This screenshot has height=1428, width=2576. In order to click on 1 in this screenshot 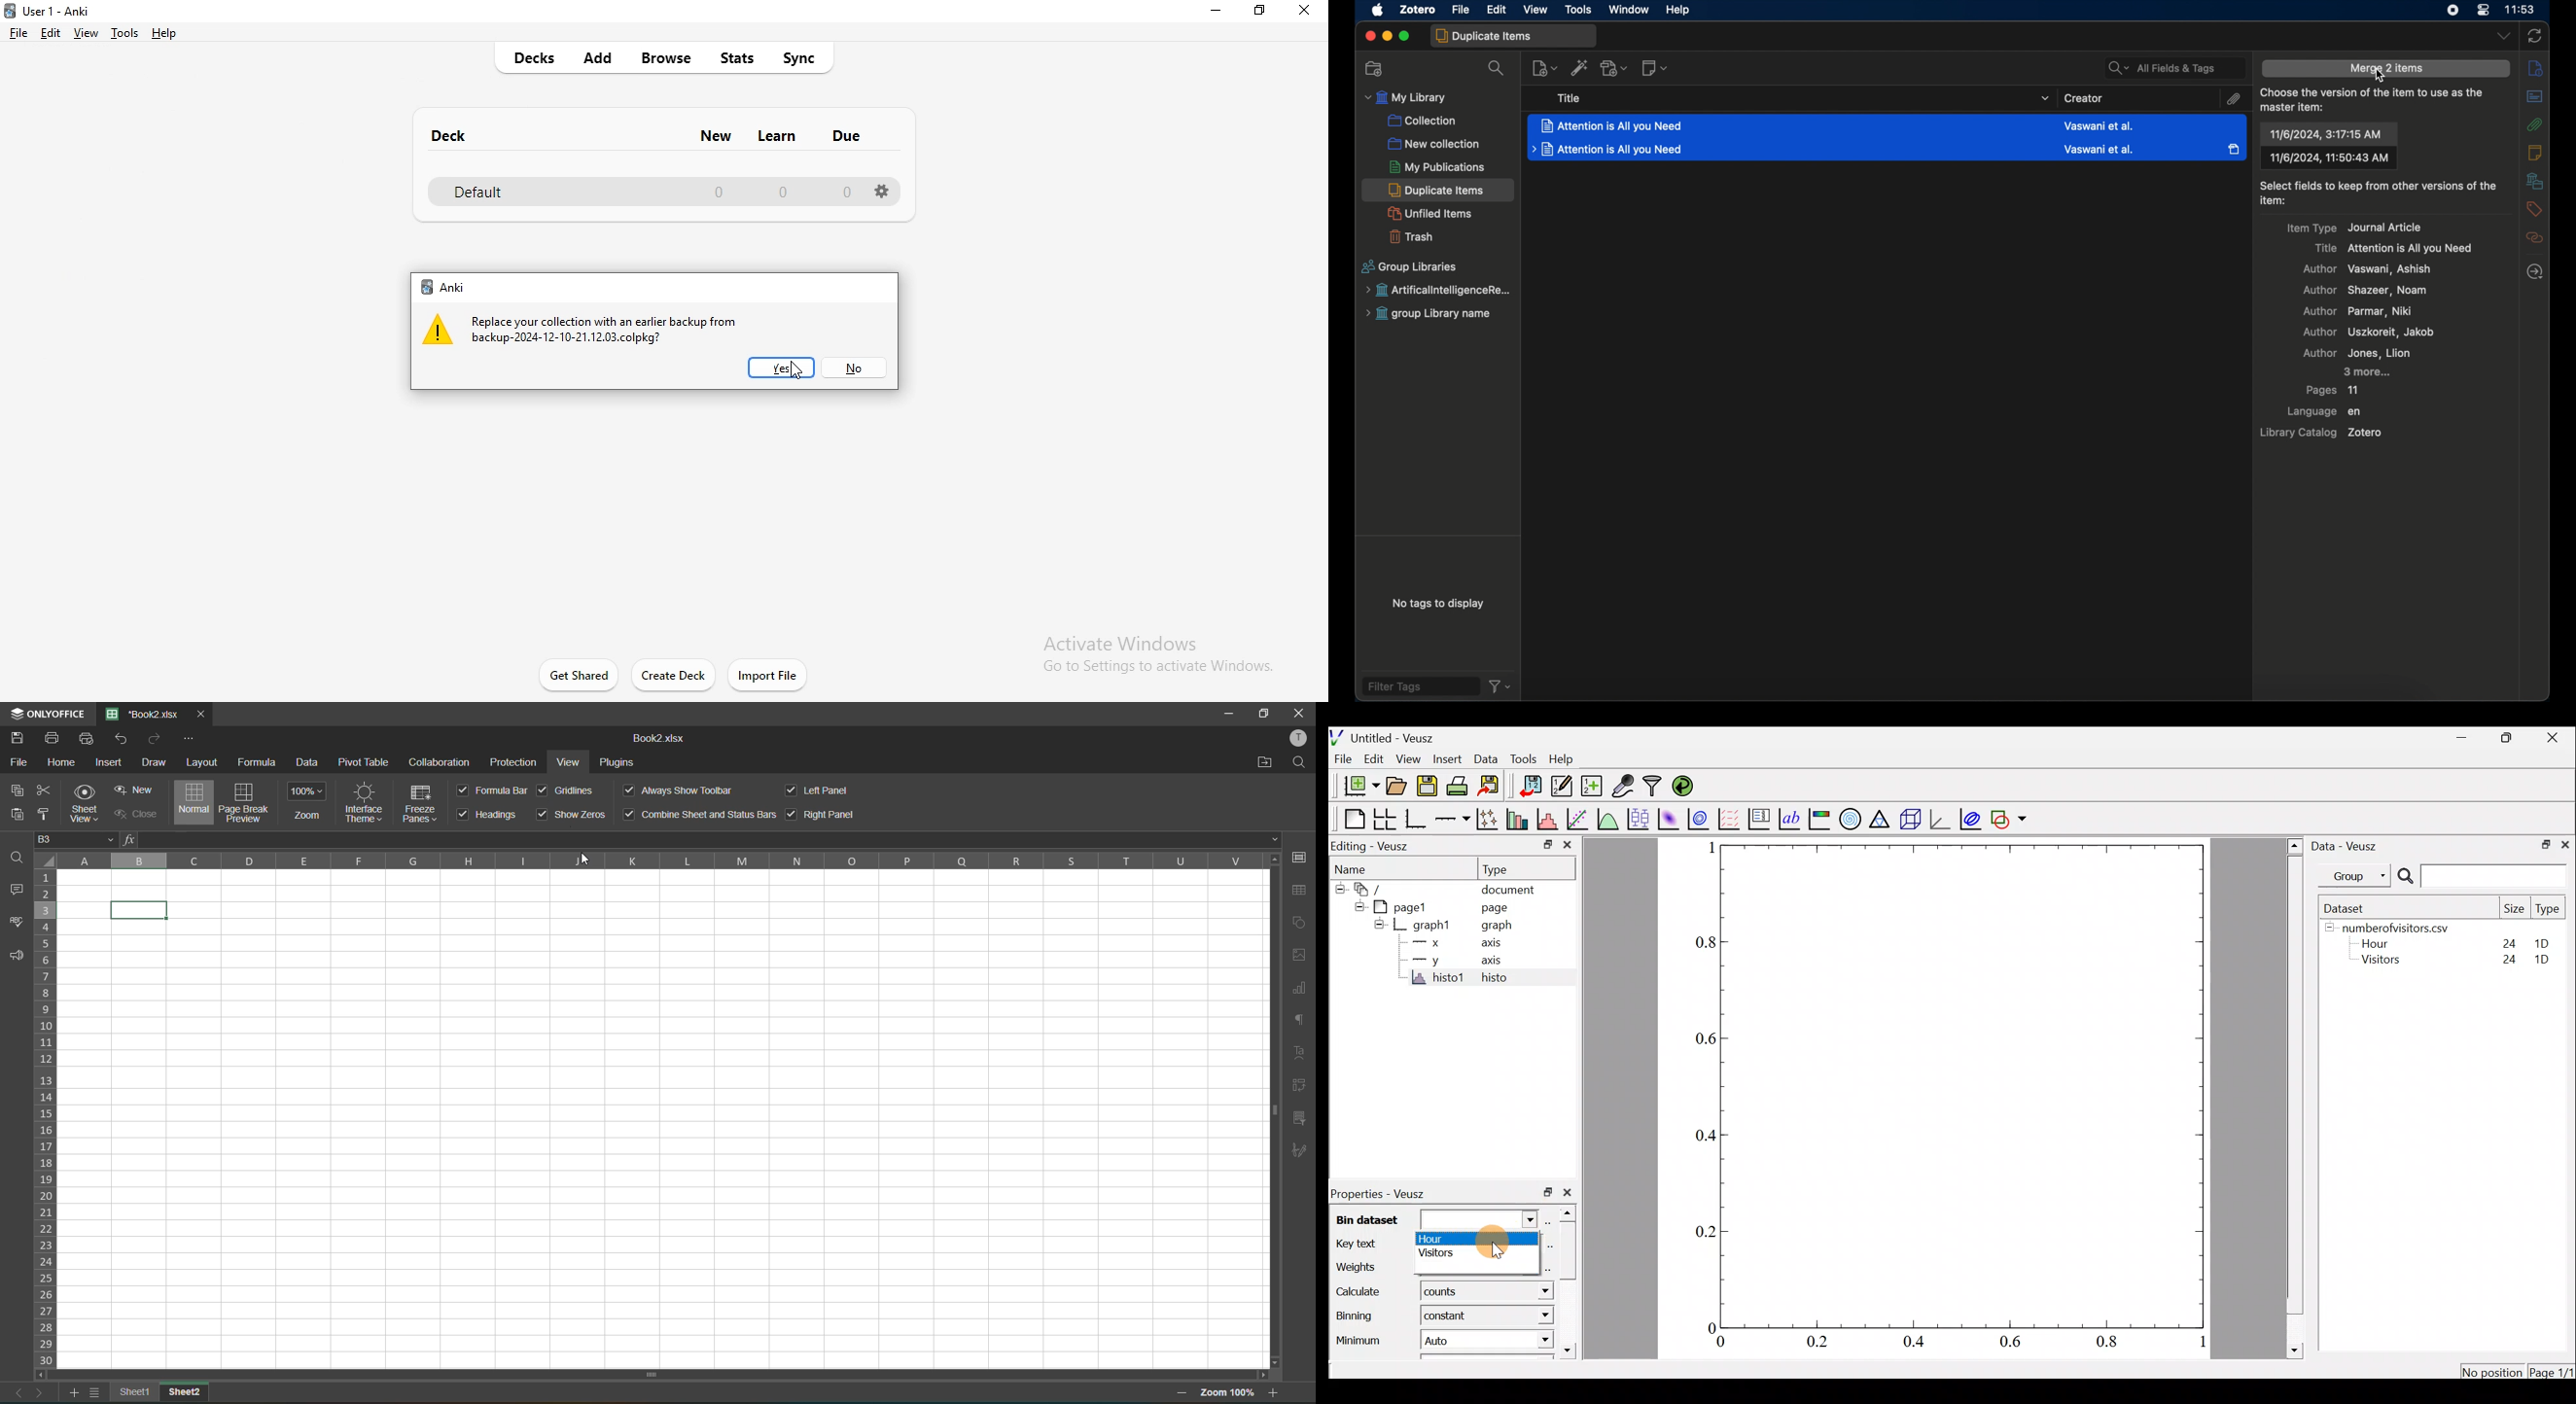, I will do `click(2201, 1342)`.